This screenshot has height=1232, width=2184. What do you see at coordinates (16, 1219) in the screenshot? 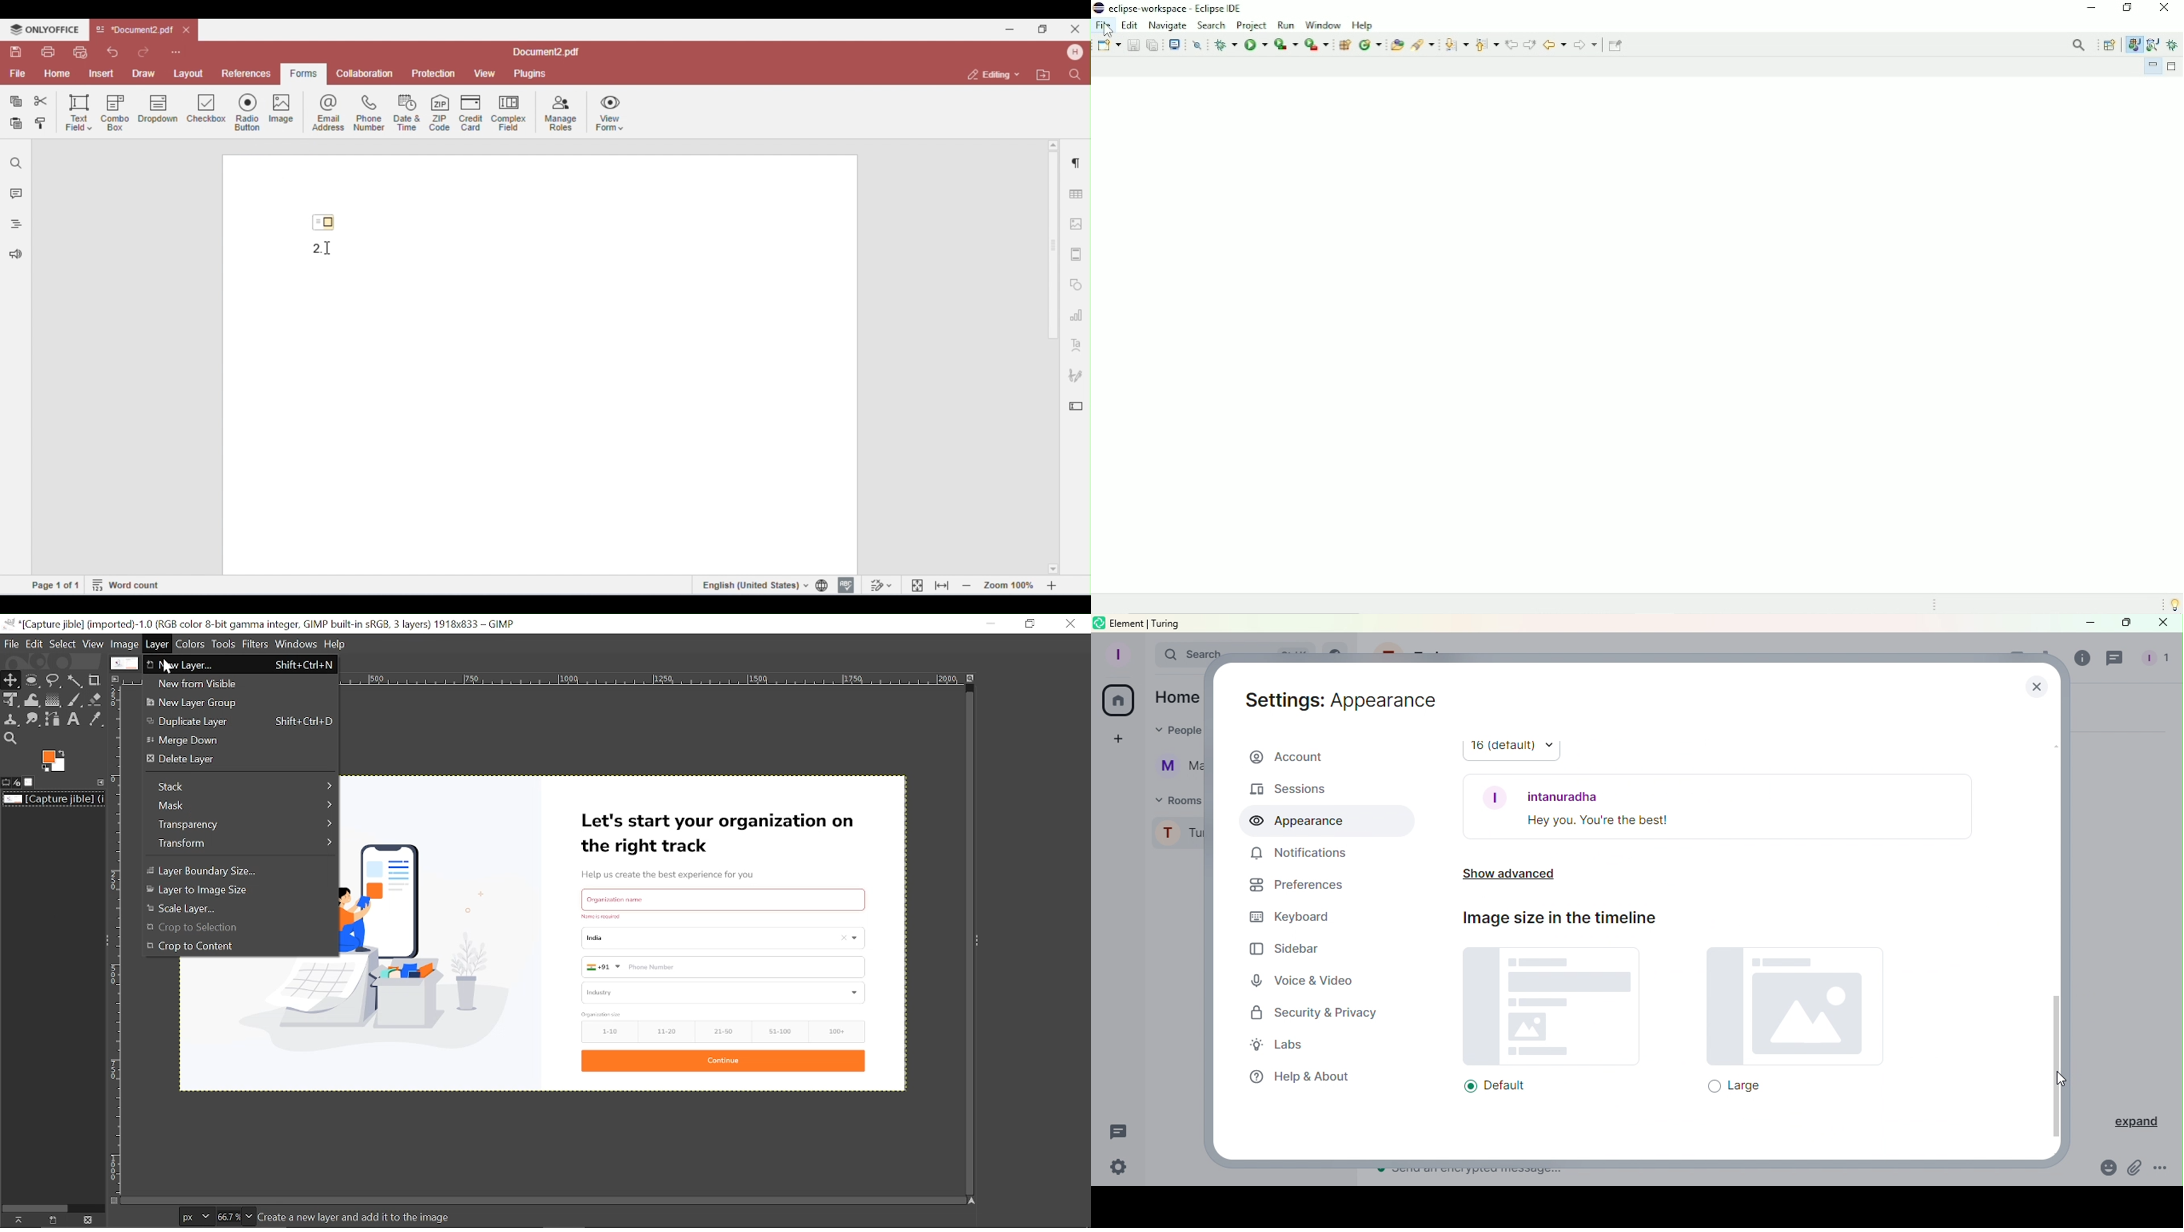
I see `Raise the image display` at bounding box center [16, 1219].